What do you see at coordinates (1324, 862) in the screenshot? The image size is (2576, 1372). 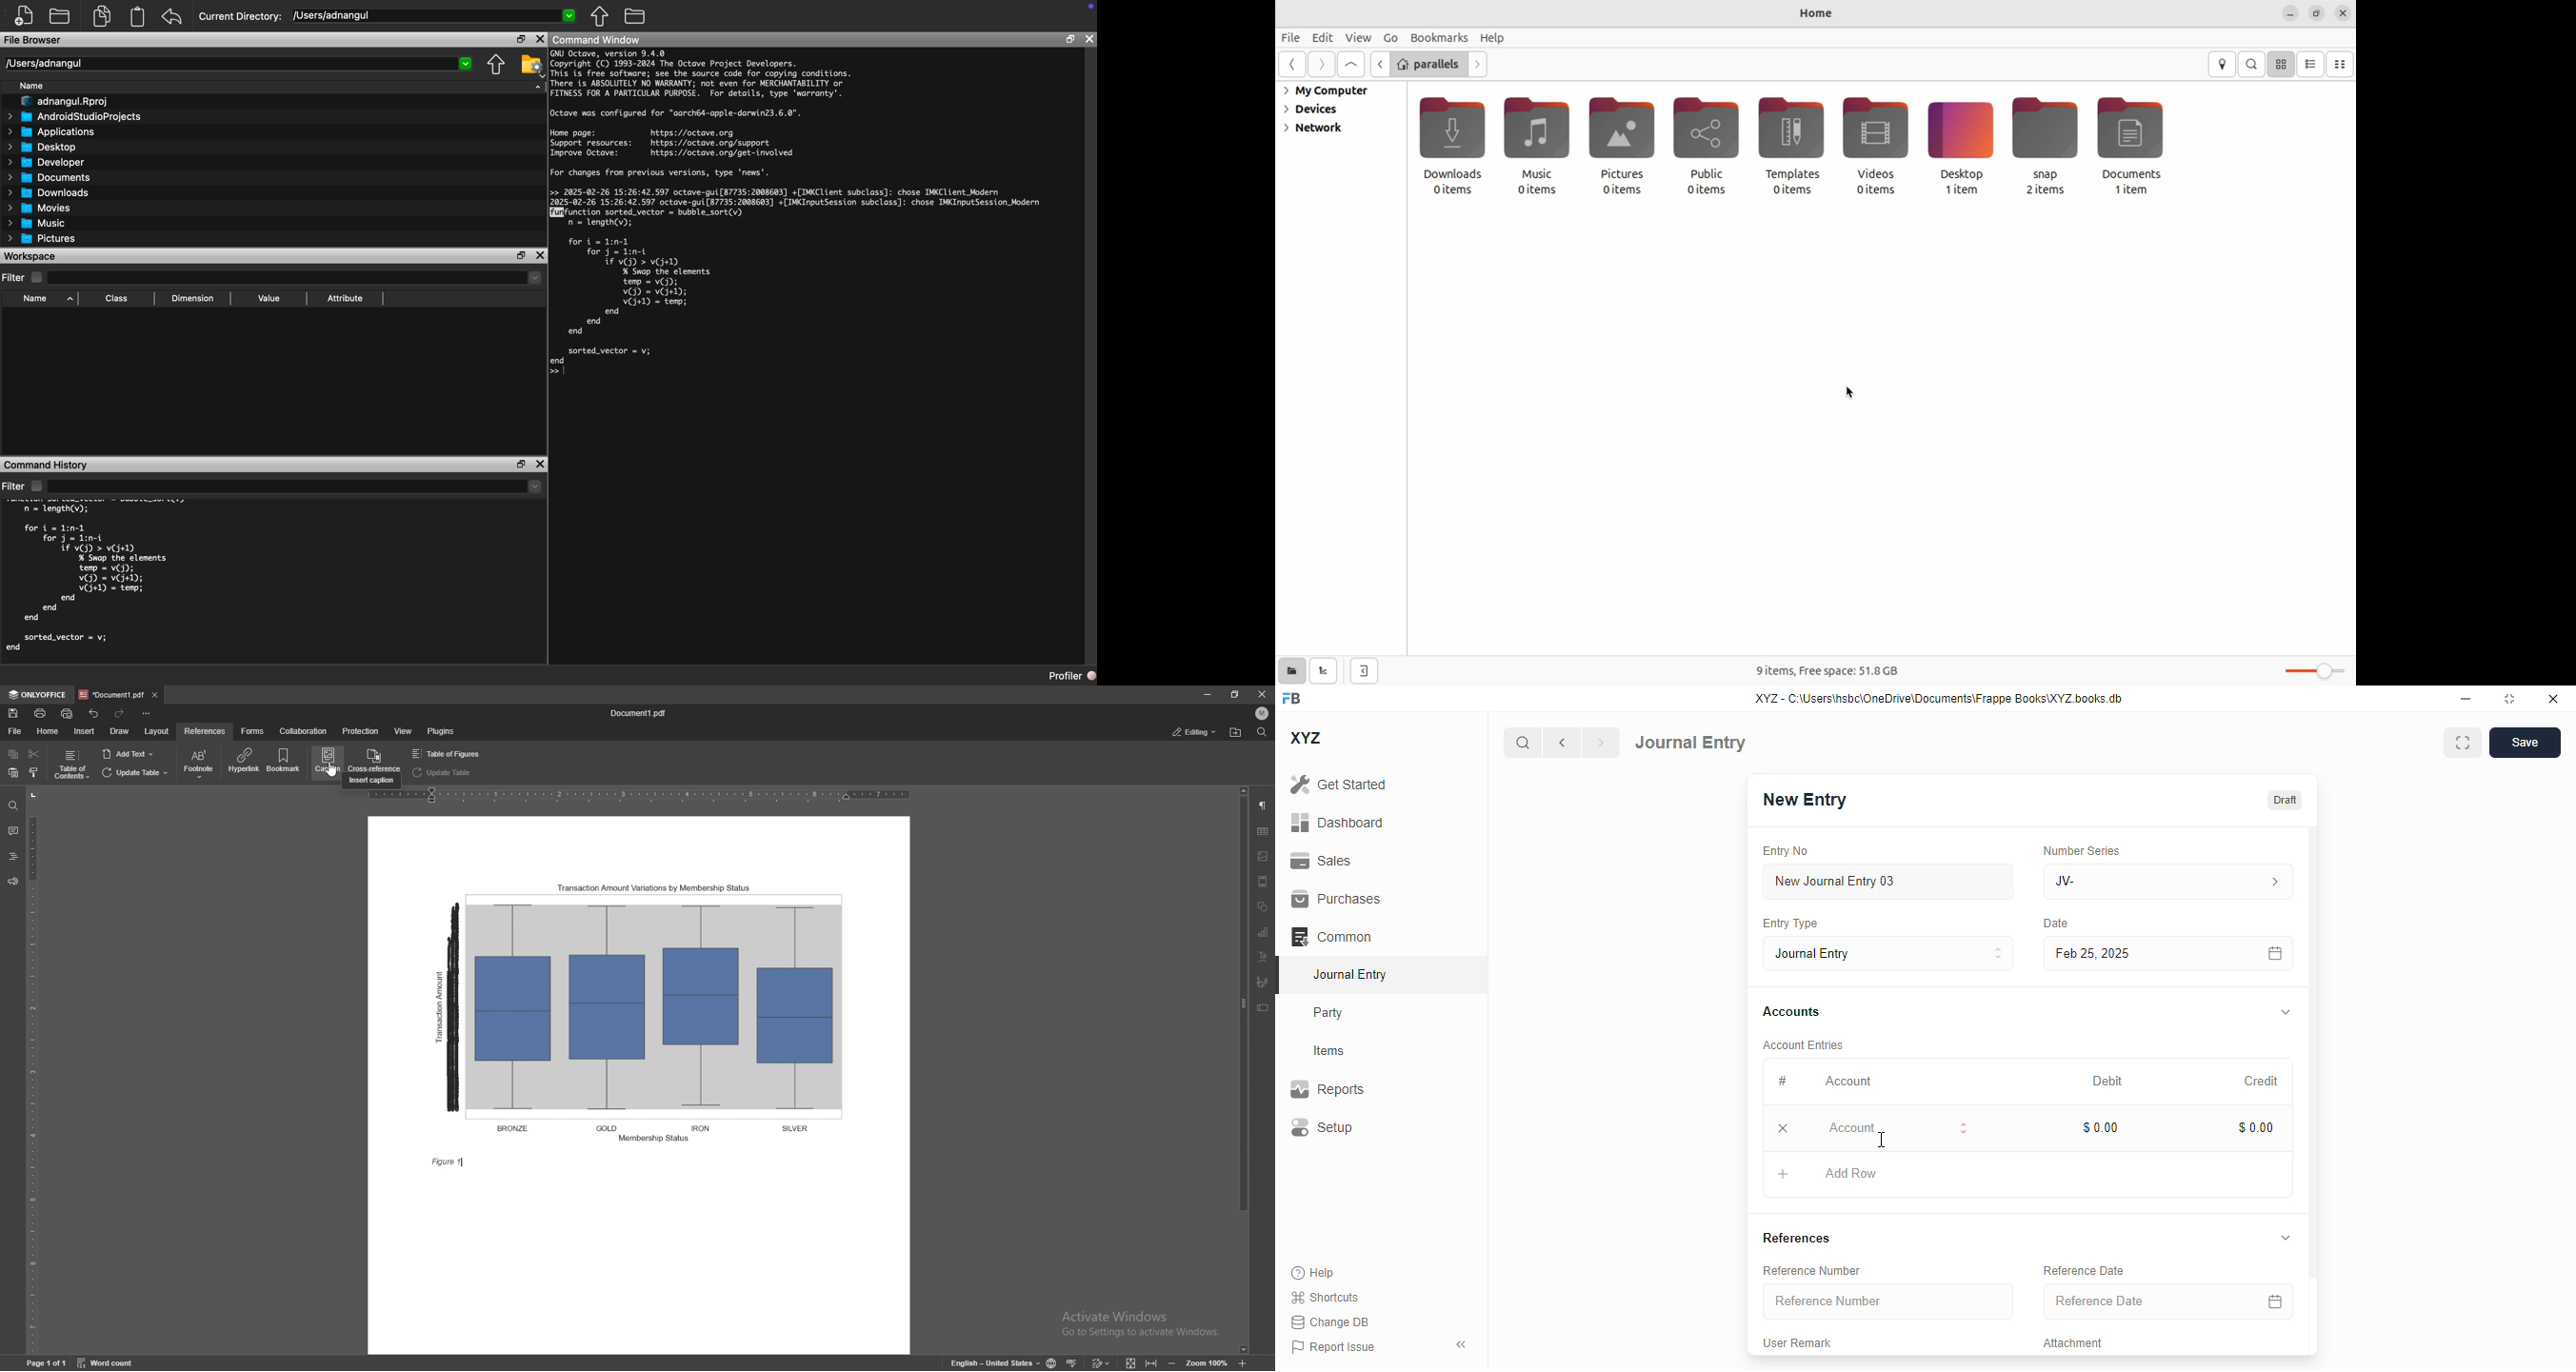 I see `sales` at bounding box center [1324, 862].